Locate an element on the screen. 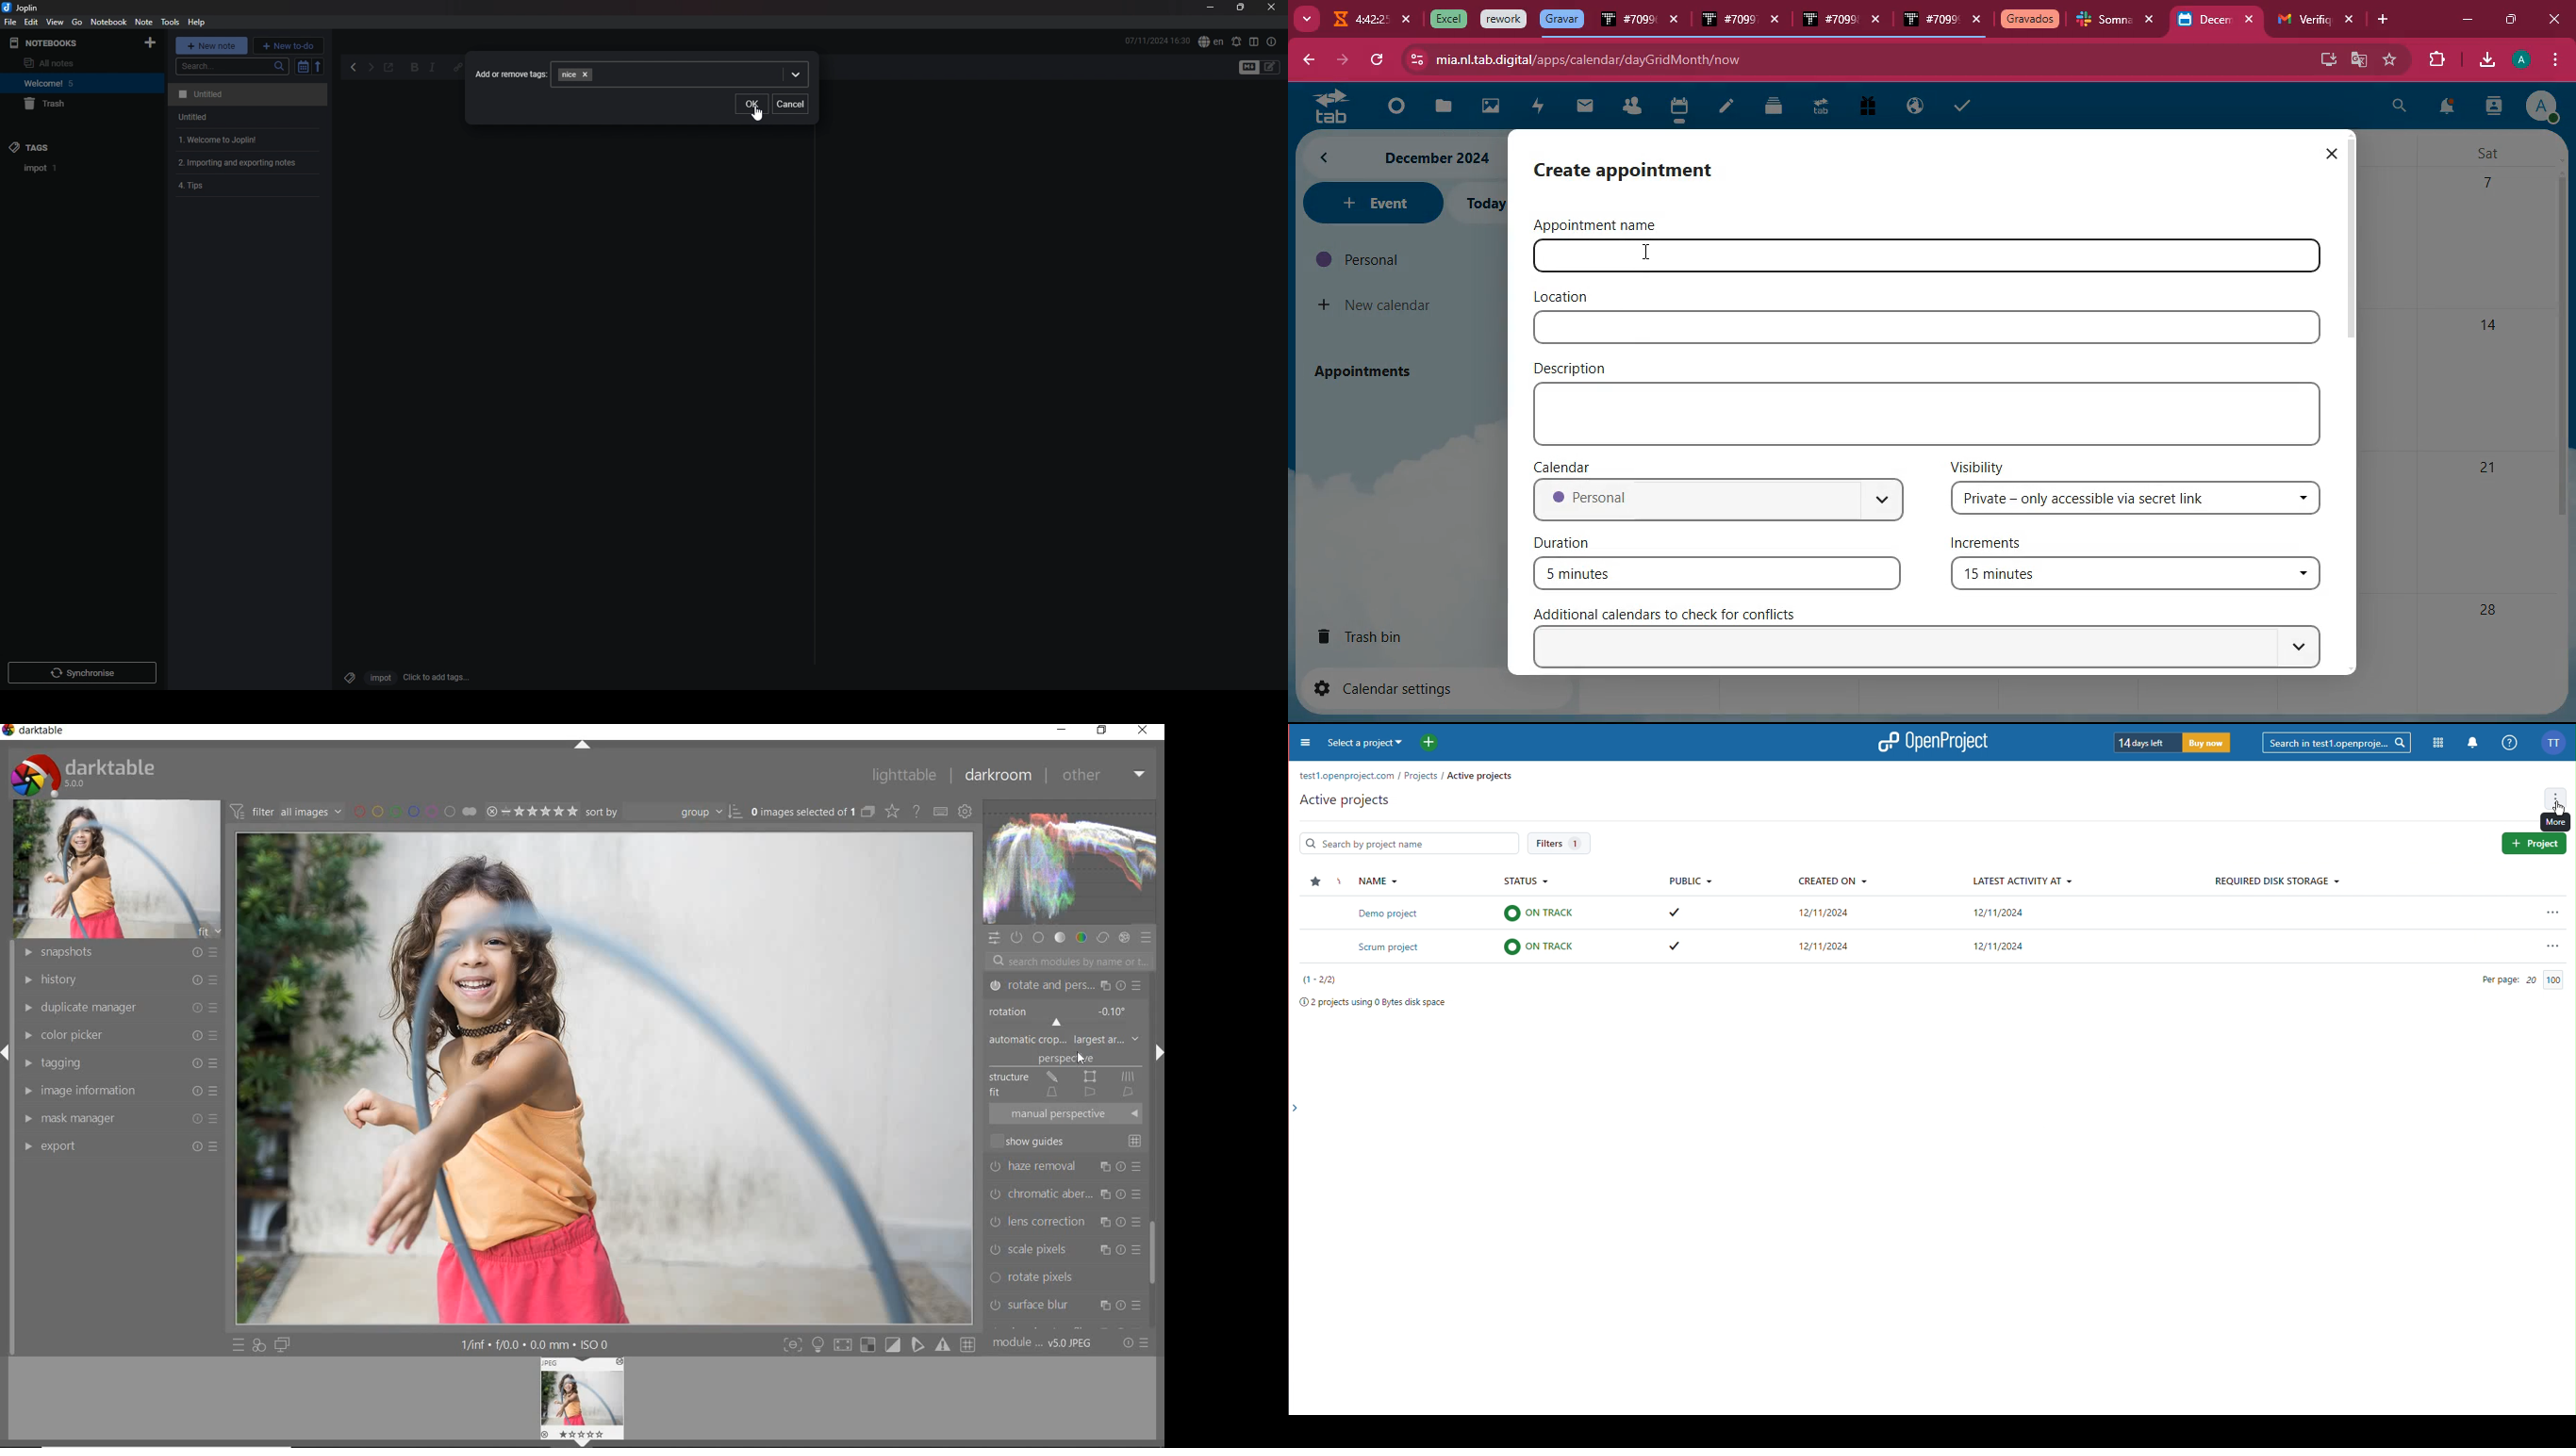 This screenshot has width=2576, height=1456. other is located at coordinates (1102, 775).